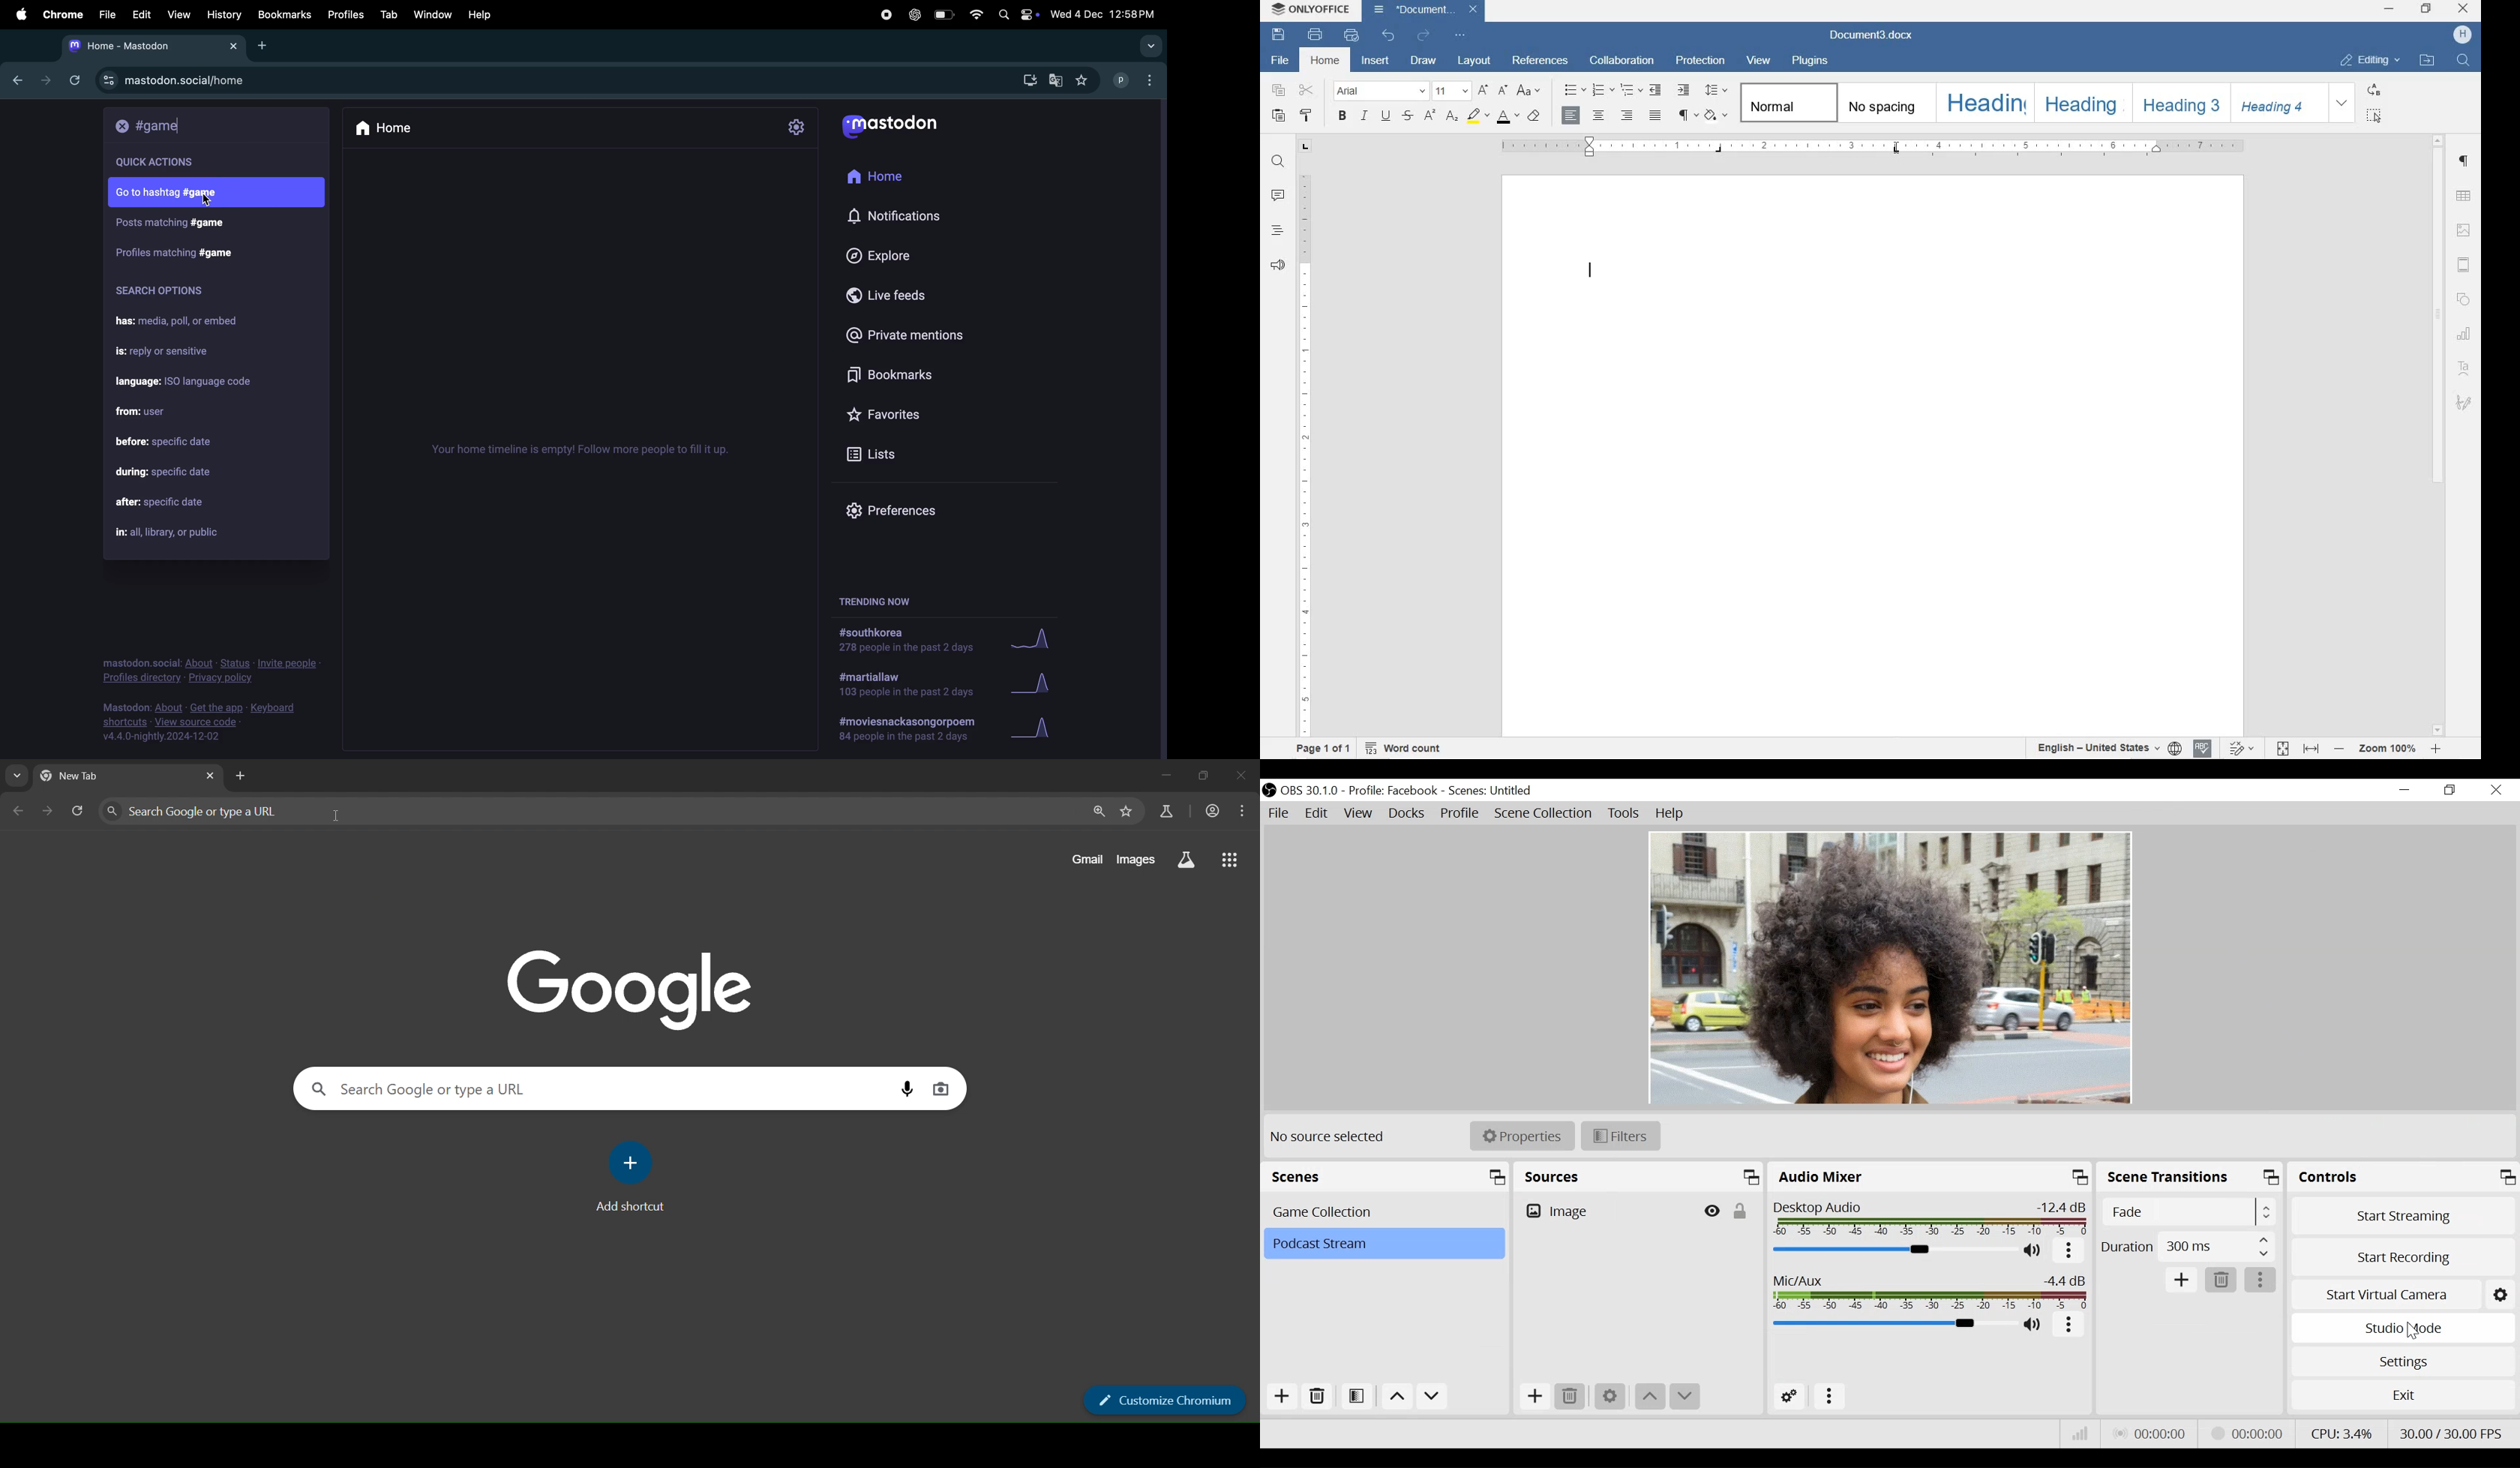 The image size is (2520, 1484). Describe the element at coordinates (1282, 1395) in the screenshot. I see `Add` at that location.